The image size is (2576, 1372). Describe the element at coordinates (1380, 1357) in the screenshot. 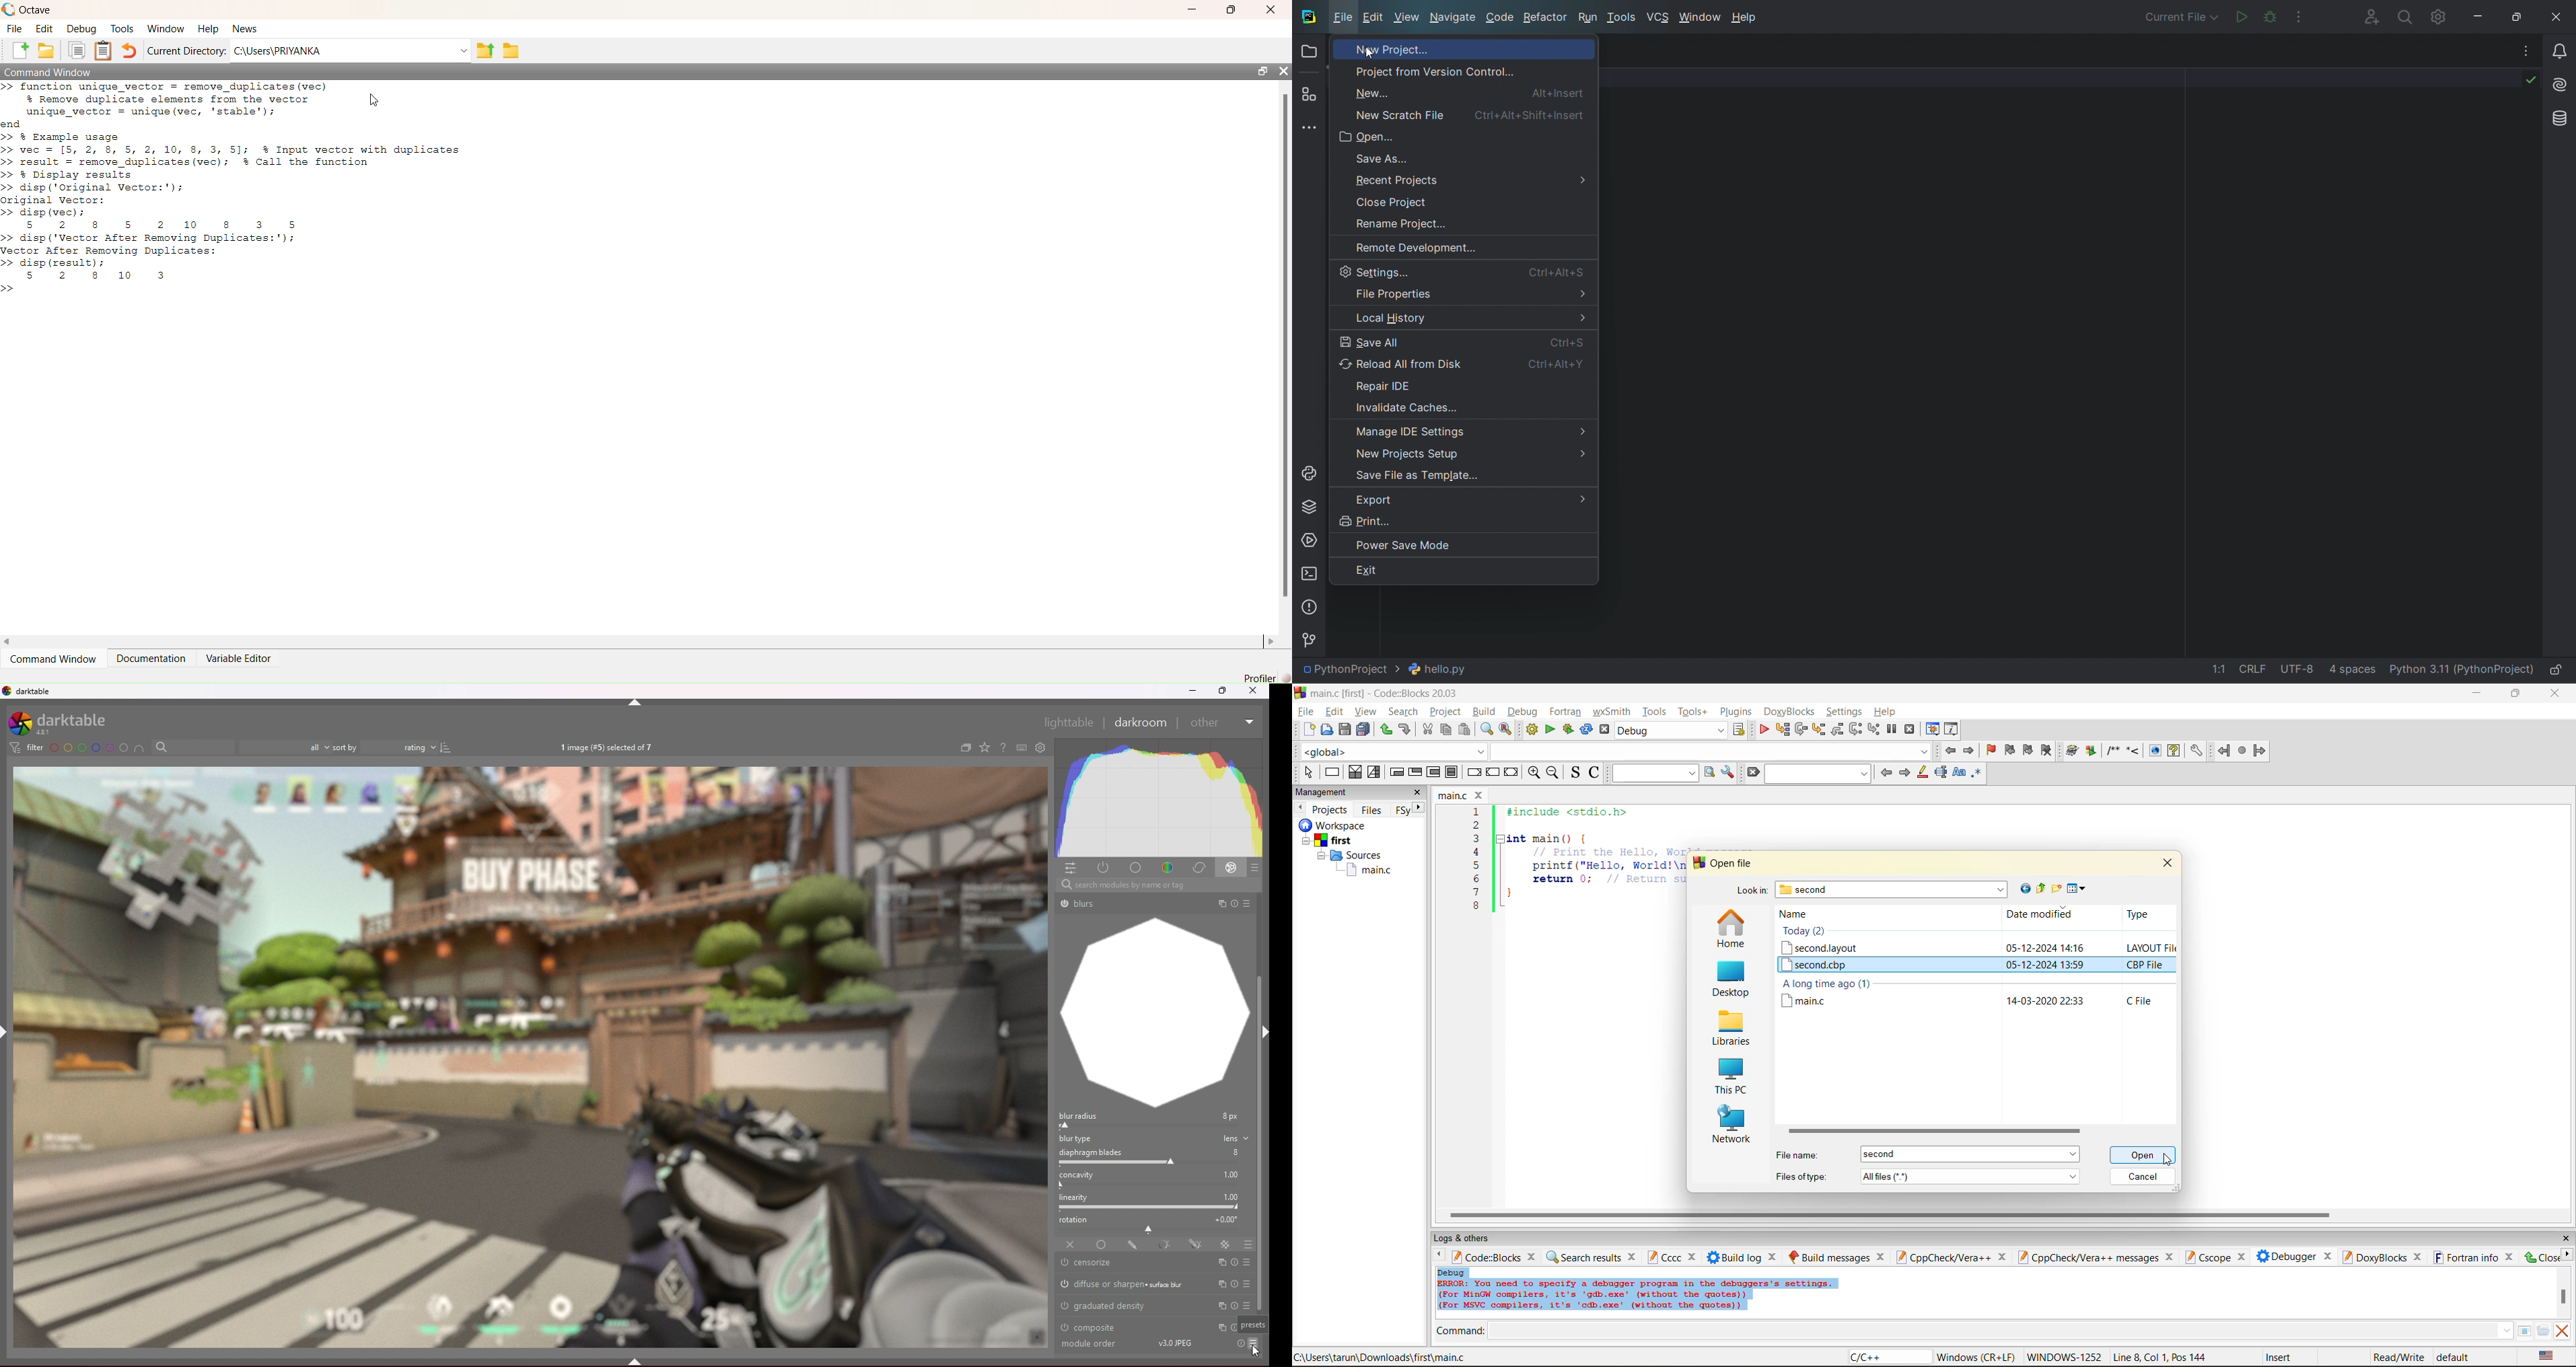

I see `file location` at that location.